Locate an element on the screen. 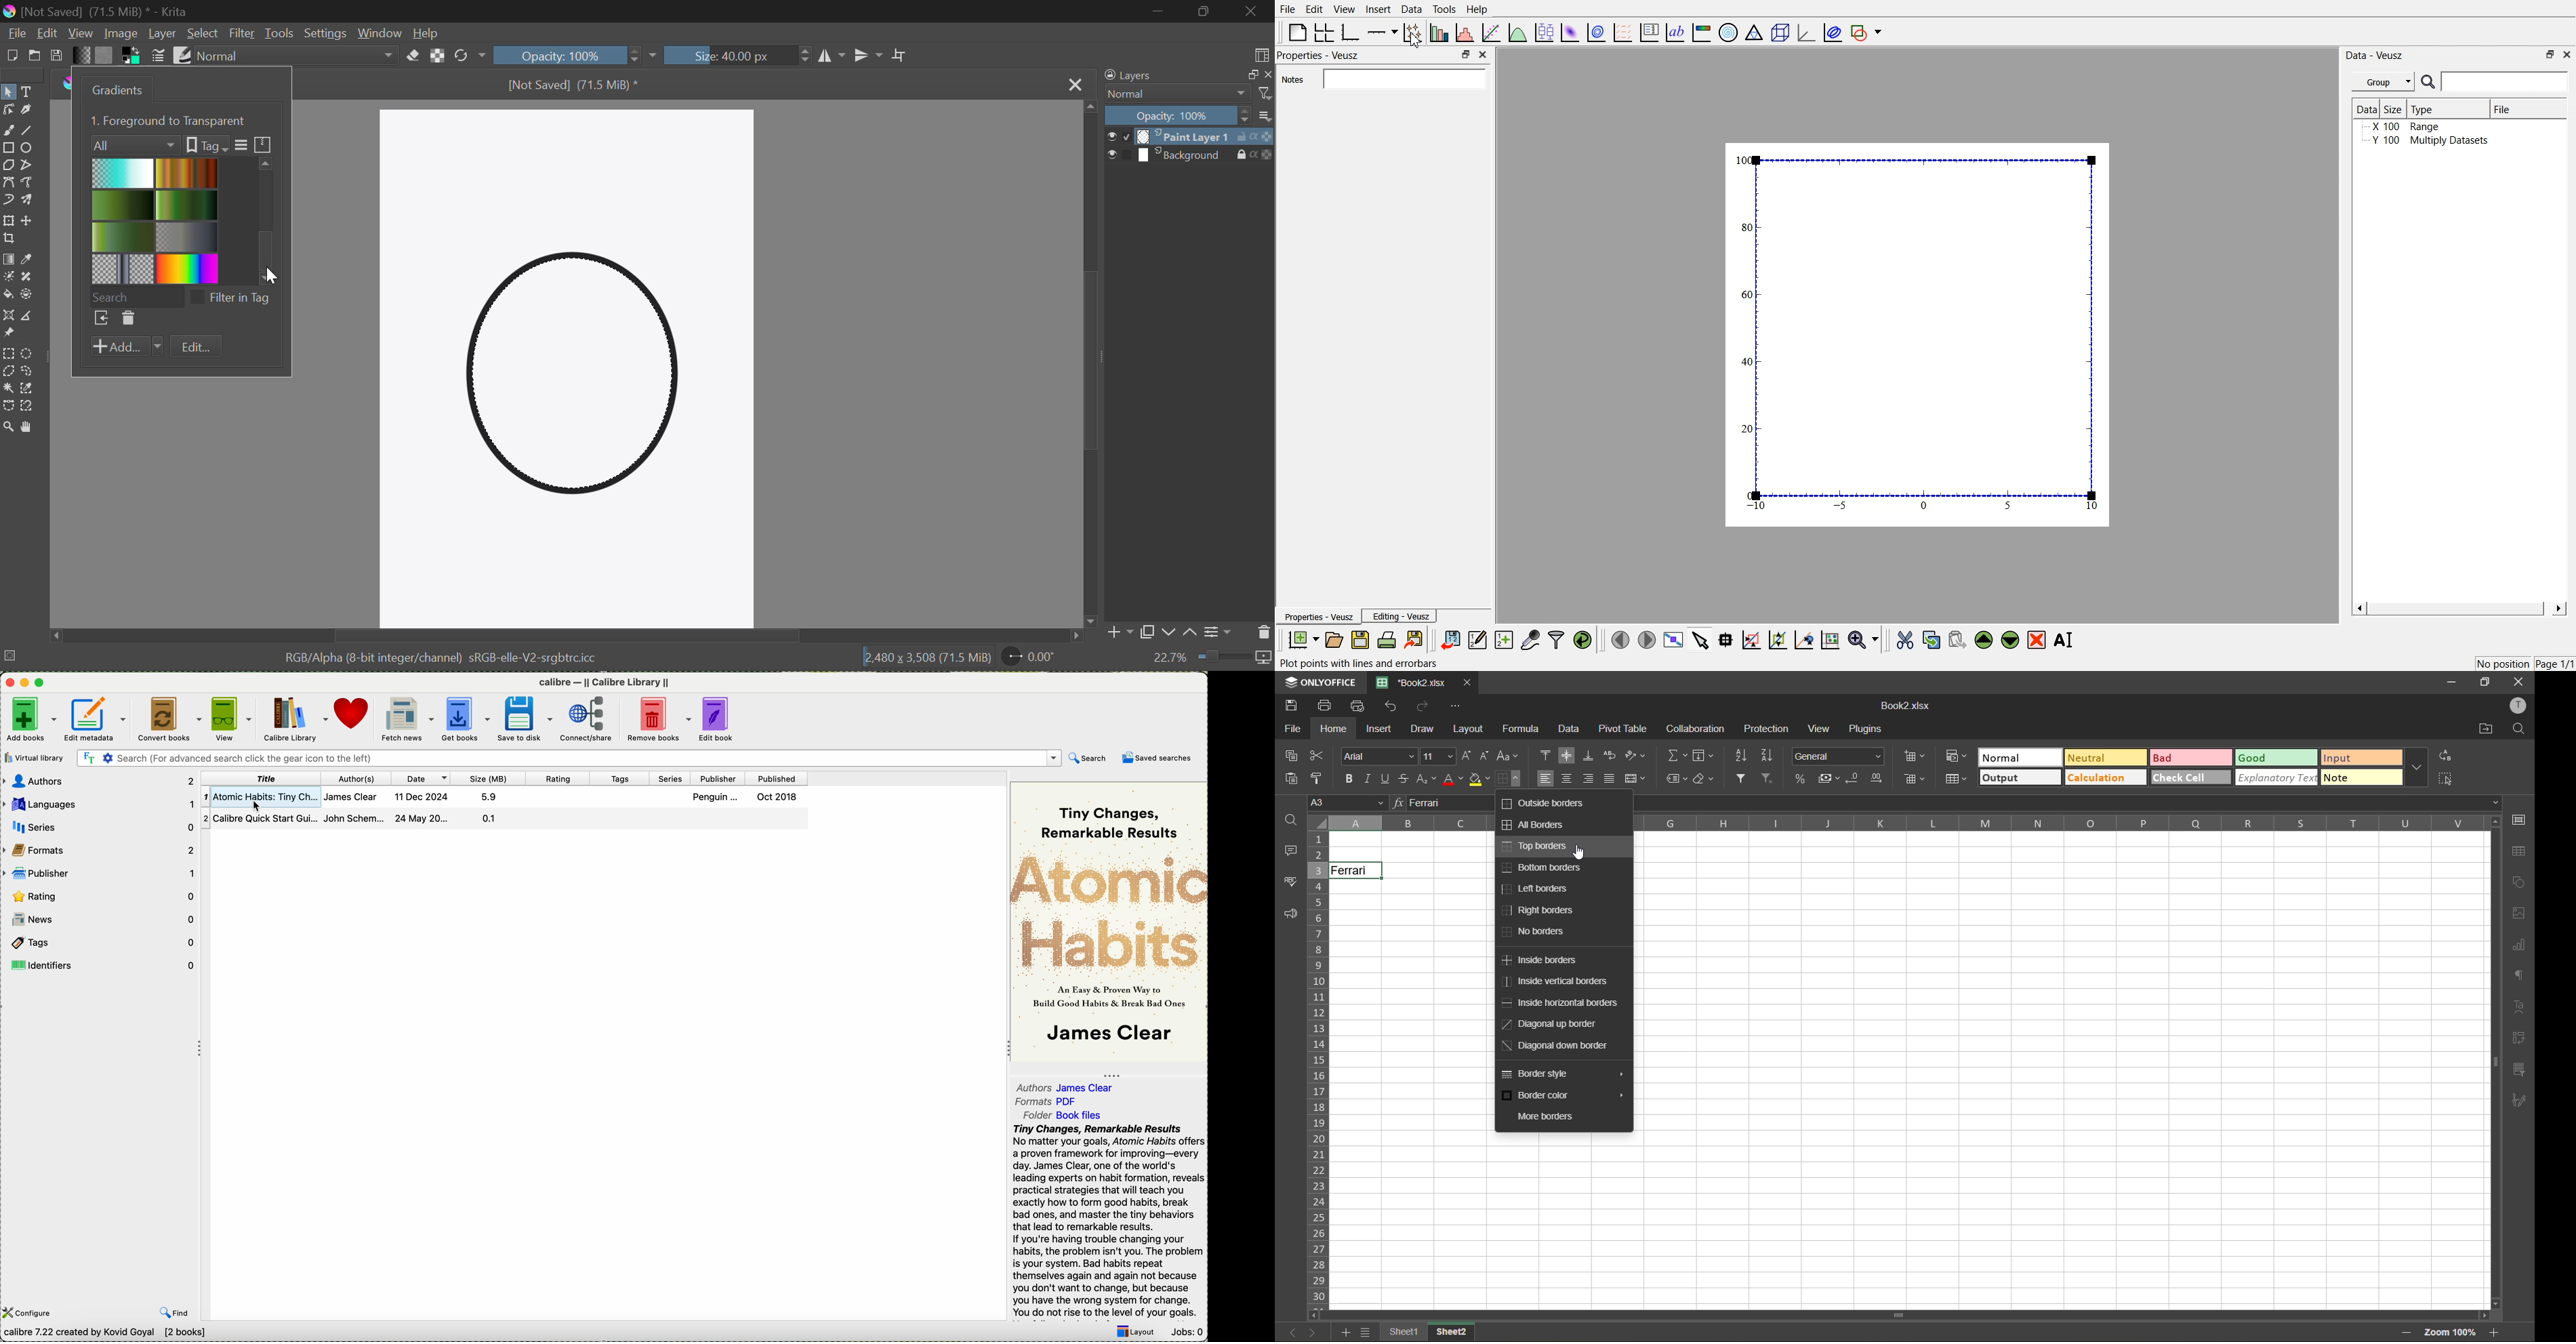 This screenshot has height=1344, width=2576. 1. Foreground to Transparent is located at coordinates (170, 122).